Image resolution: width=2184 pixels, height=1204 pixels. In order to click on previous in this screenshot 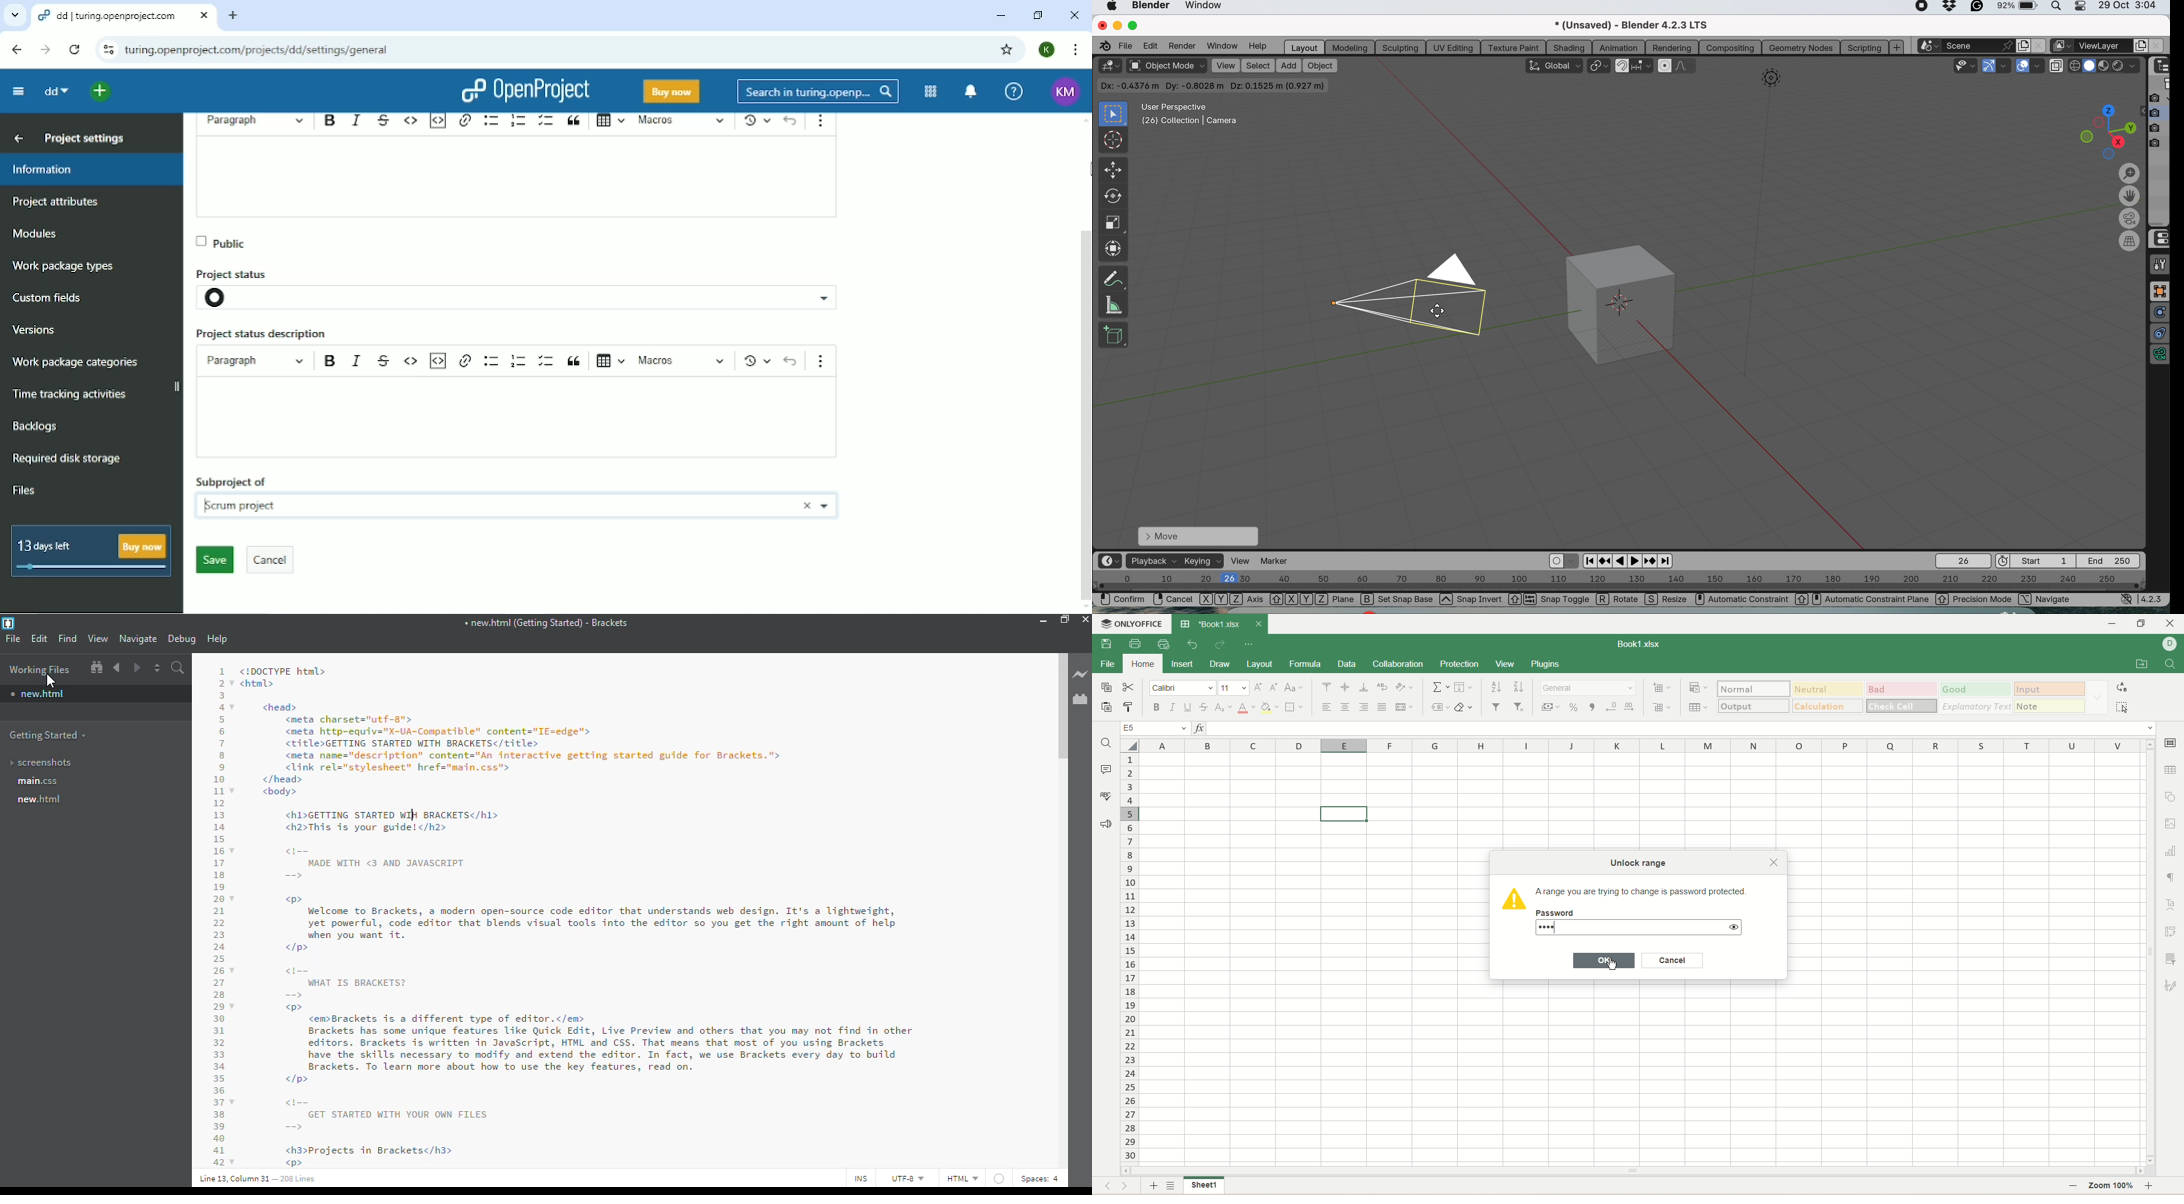, I will do `click(1108, 1187)`.